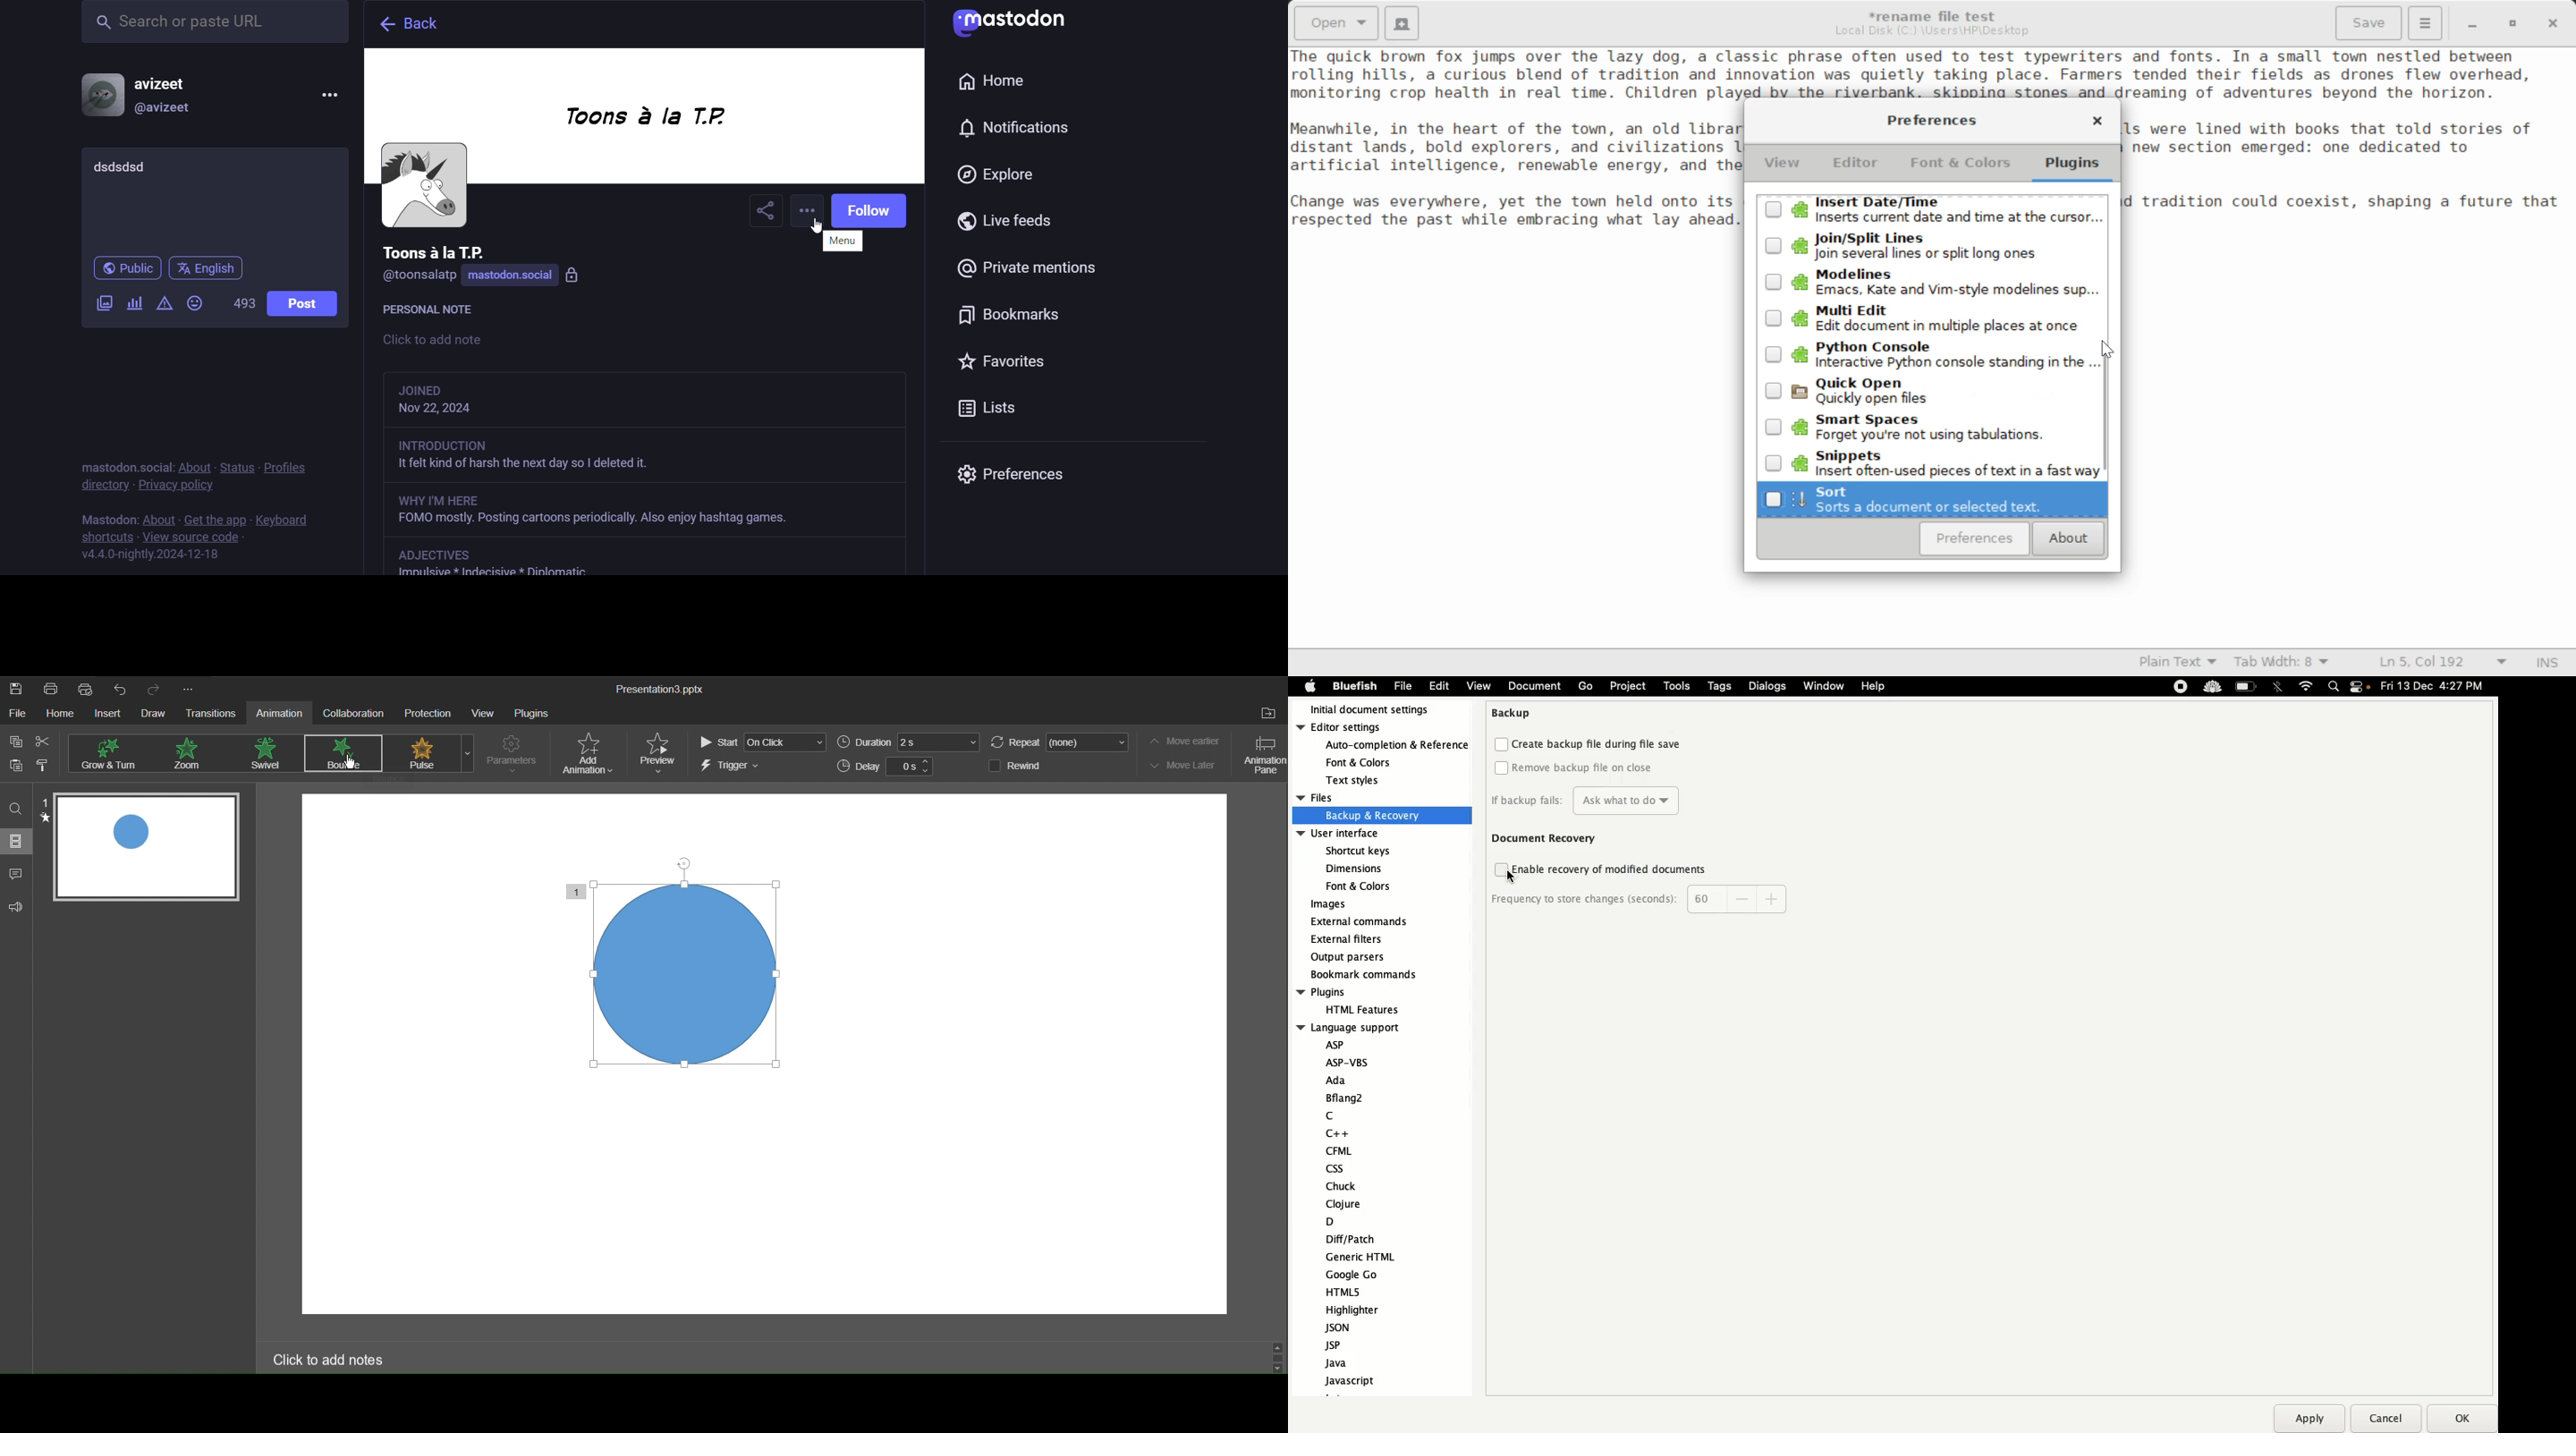 This screenshot has height=1456, width=2576. Describe the element at coordinates (427, 714) in the screenshot. I see `Protection` at that location.